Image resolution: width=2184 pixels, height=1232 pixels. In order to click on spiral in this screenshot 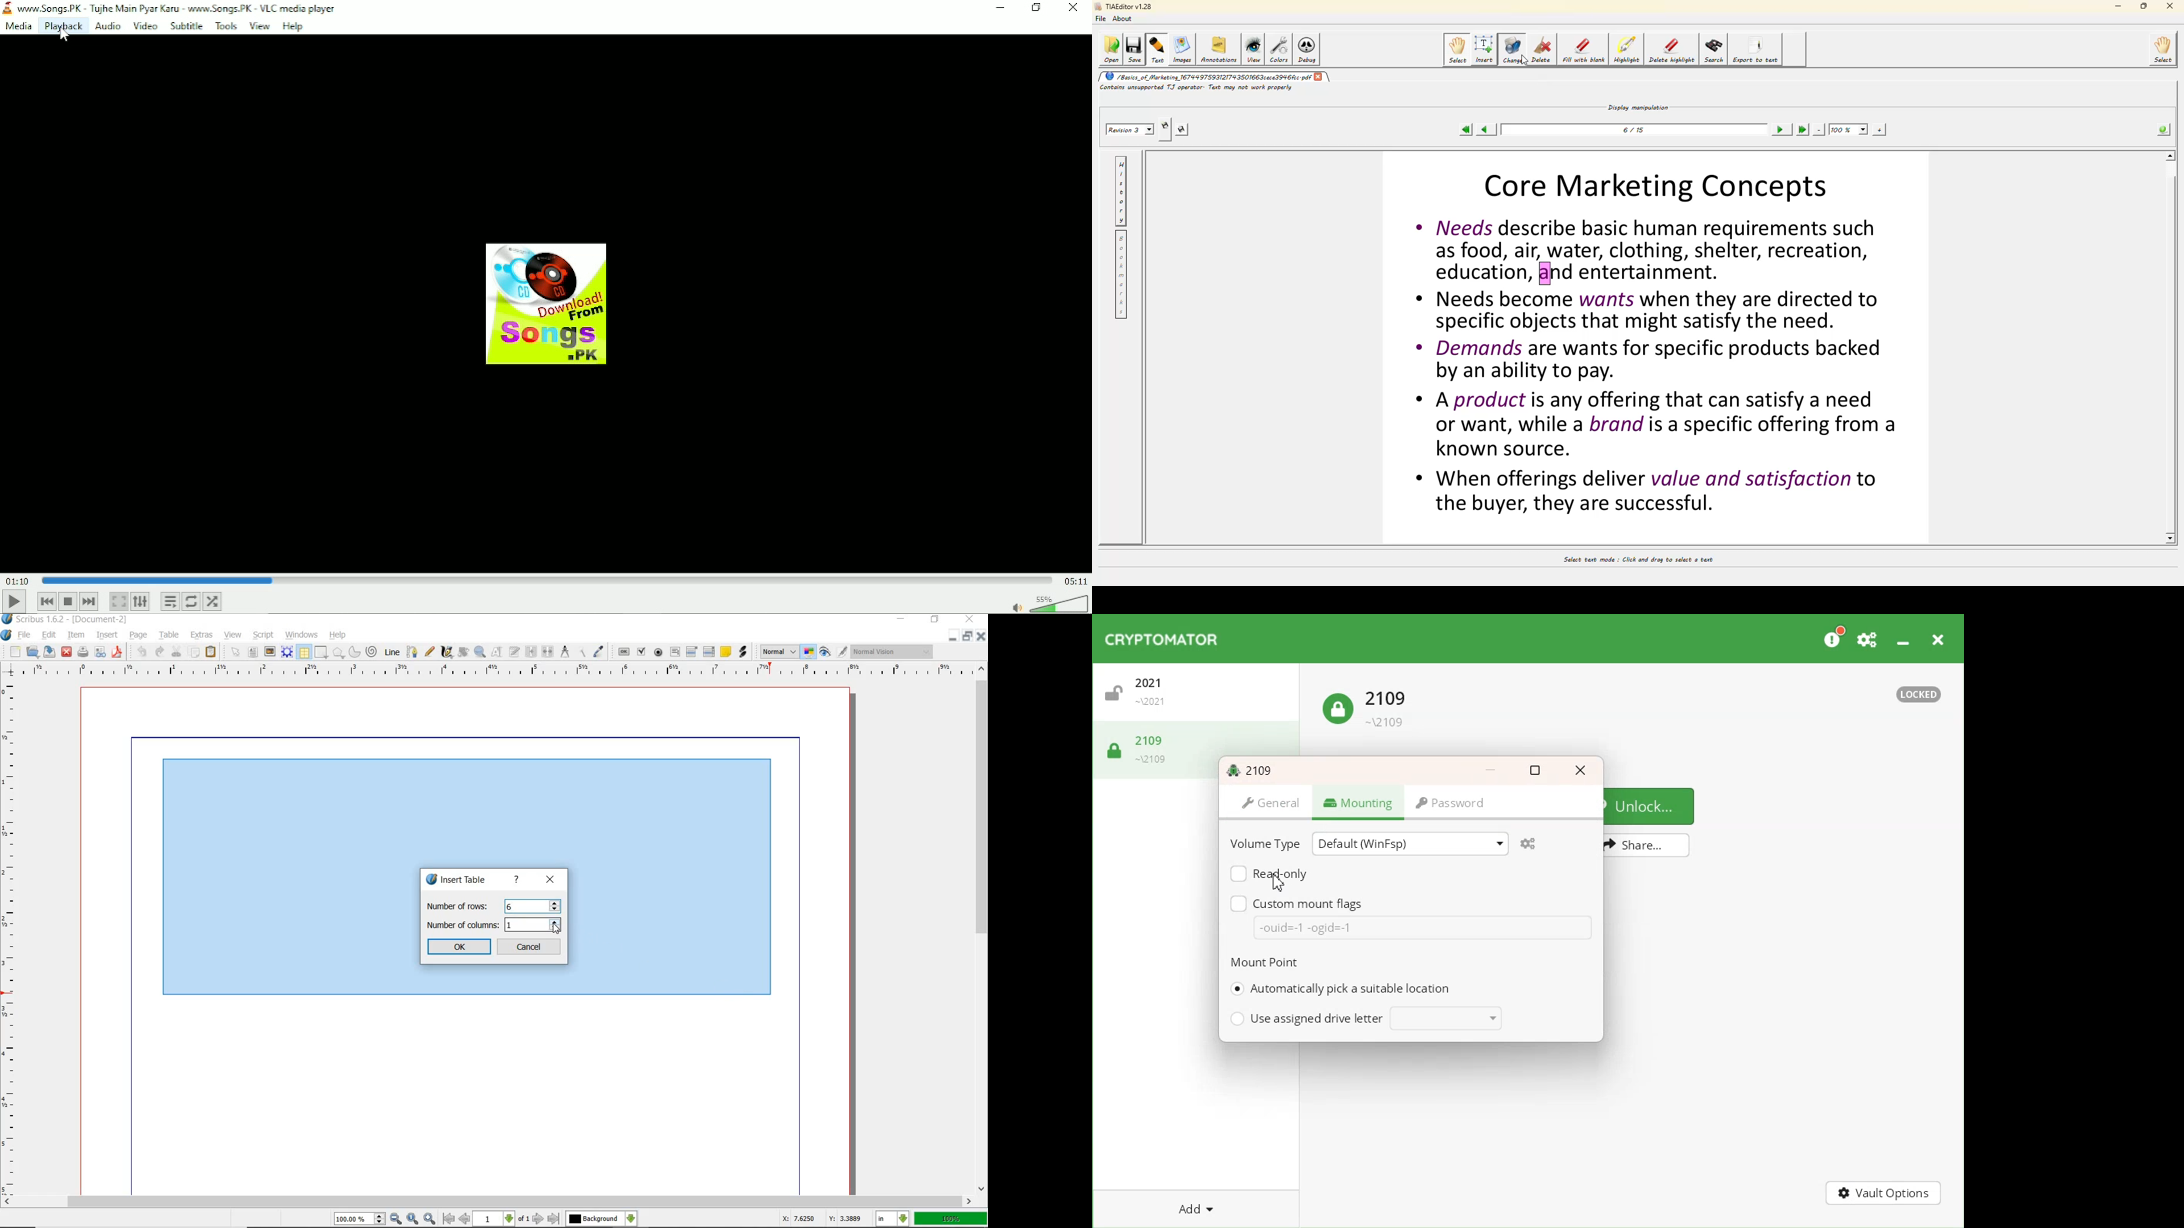, I will do `click(372, 652)`.